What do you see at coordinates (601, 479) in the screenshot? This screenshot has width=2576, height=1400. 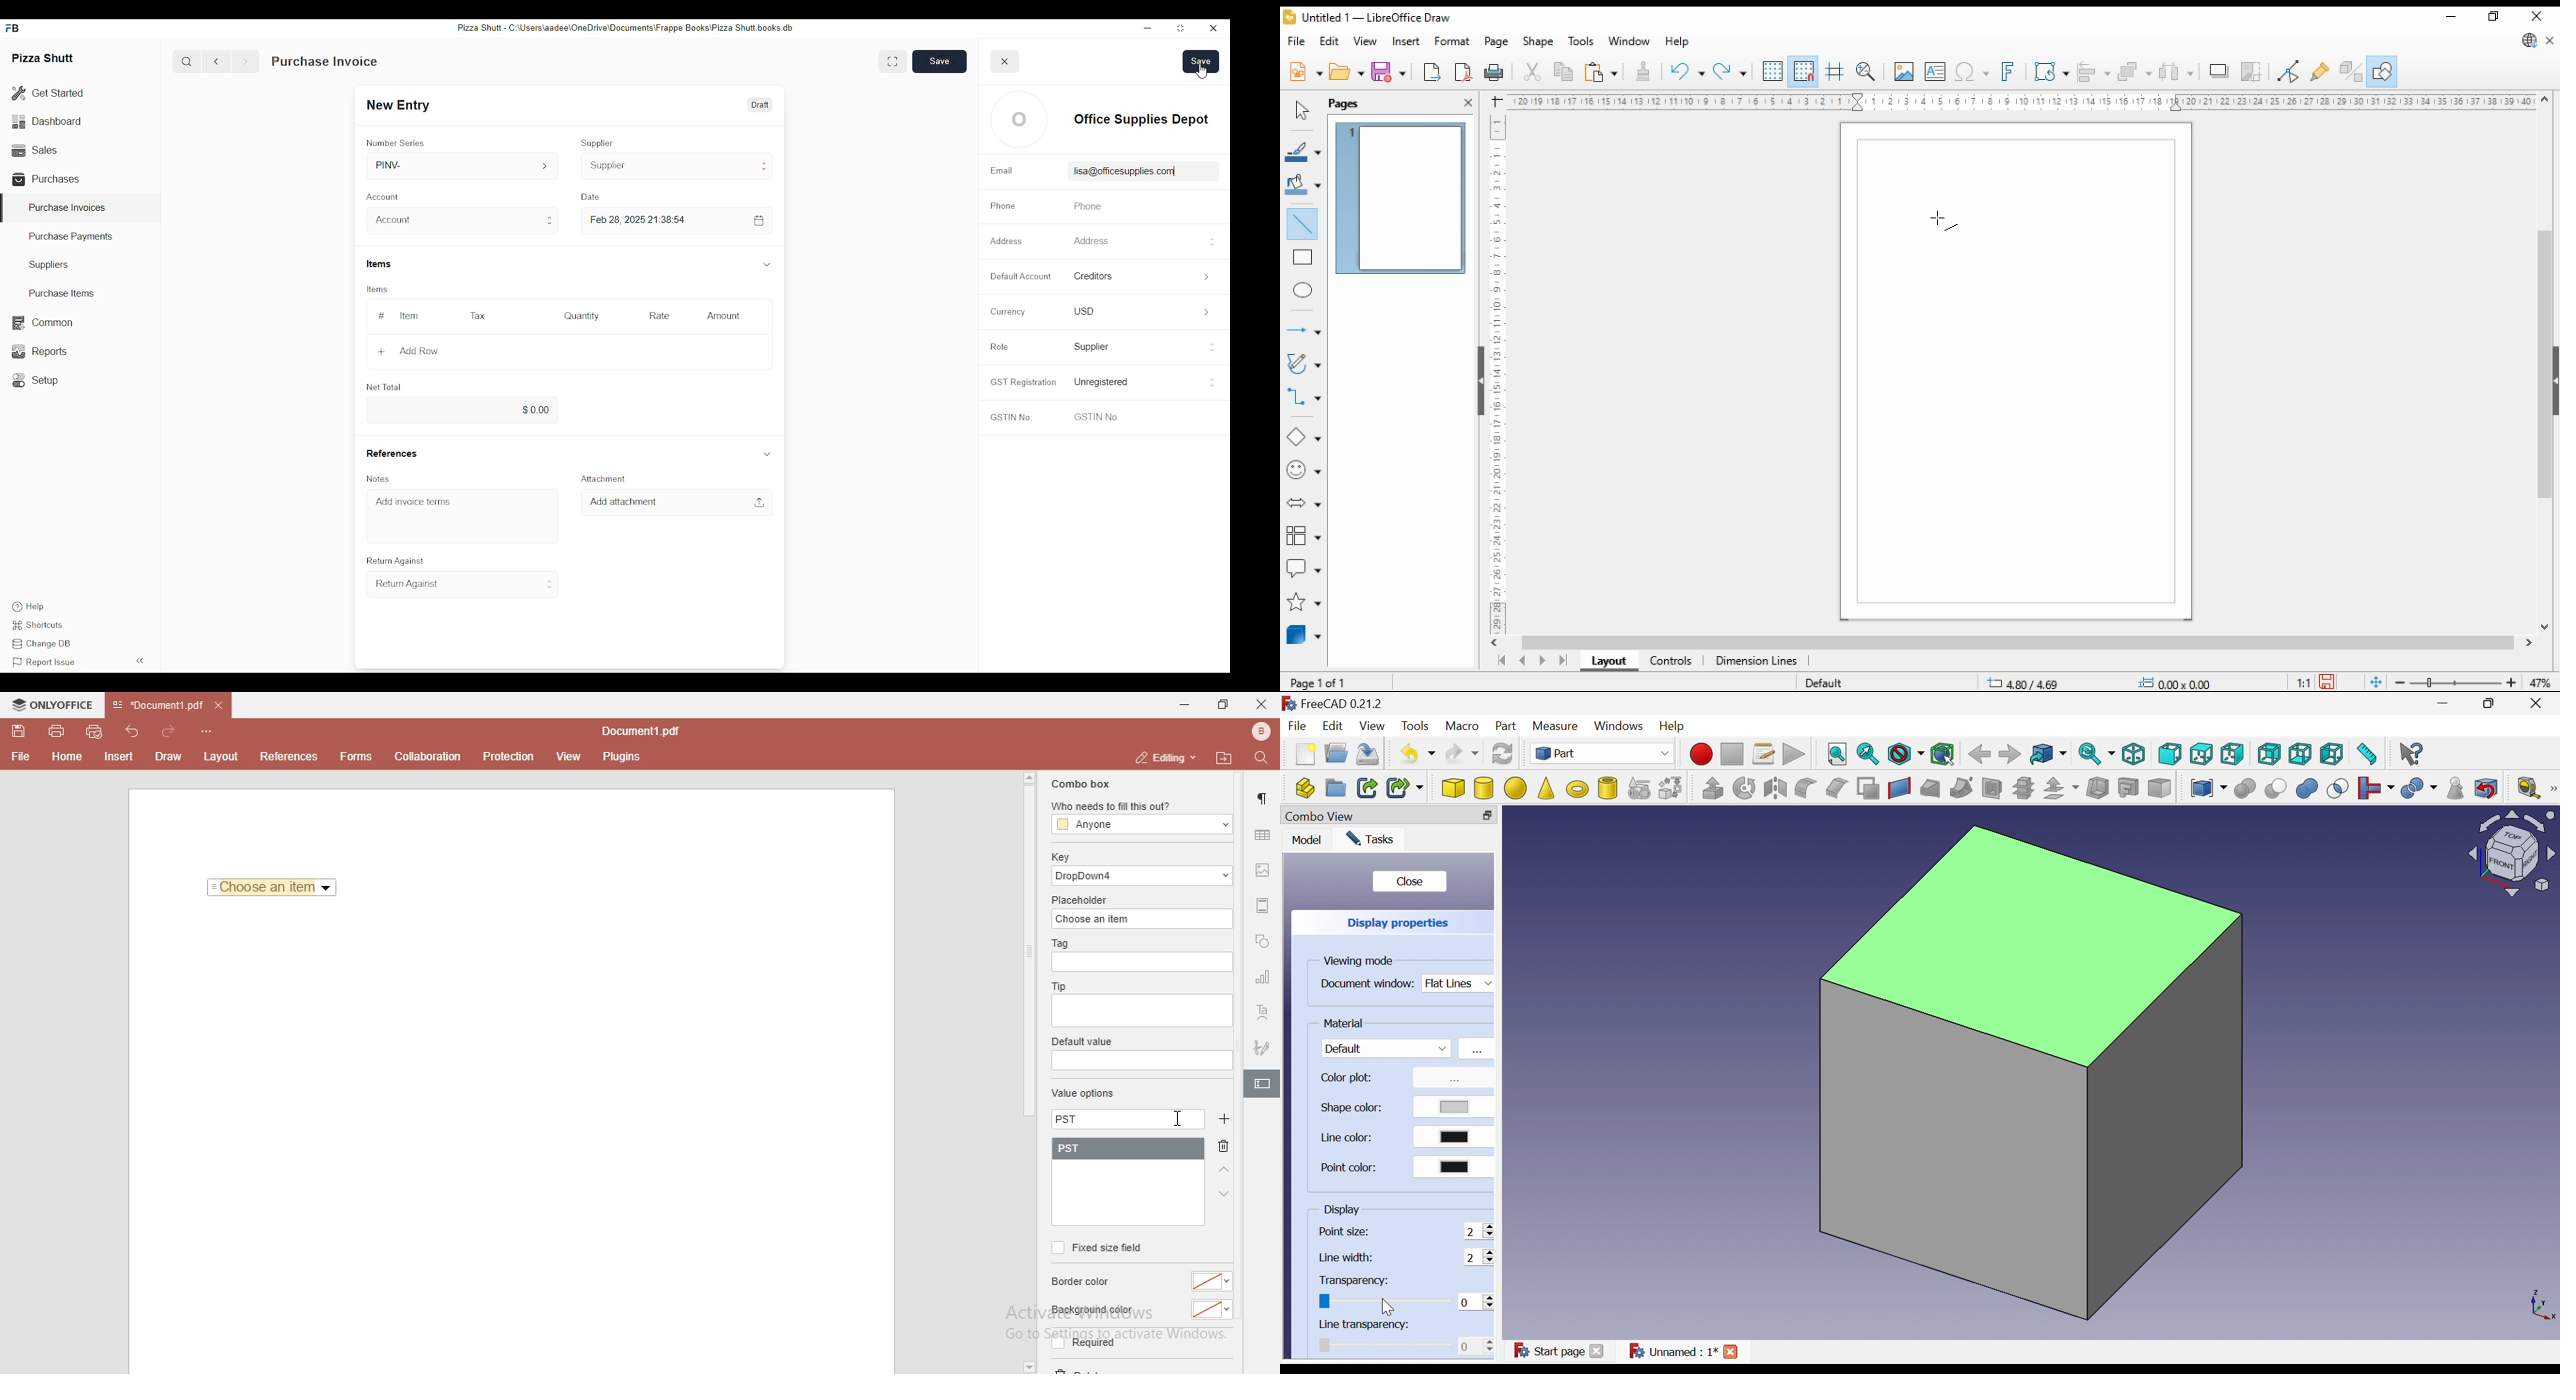 I see `Attachment` at bounding box center [601, 479].